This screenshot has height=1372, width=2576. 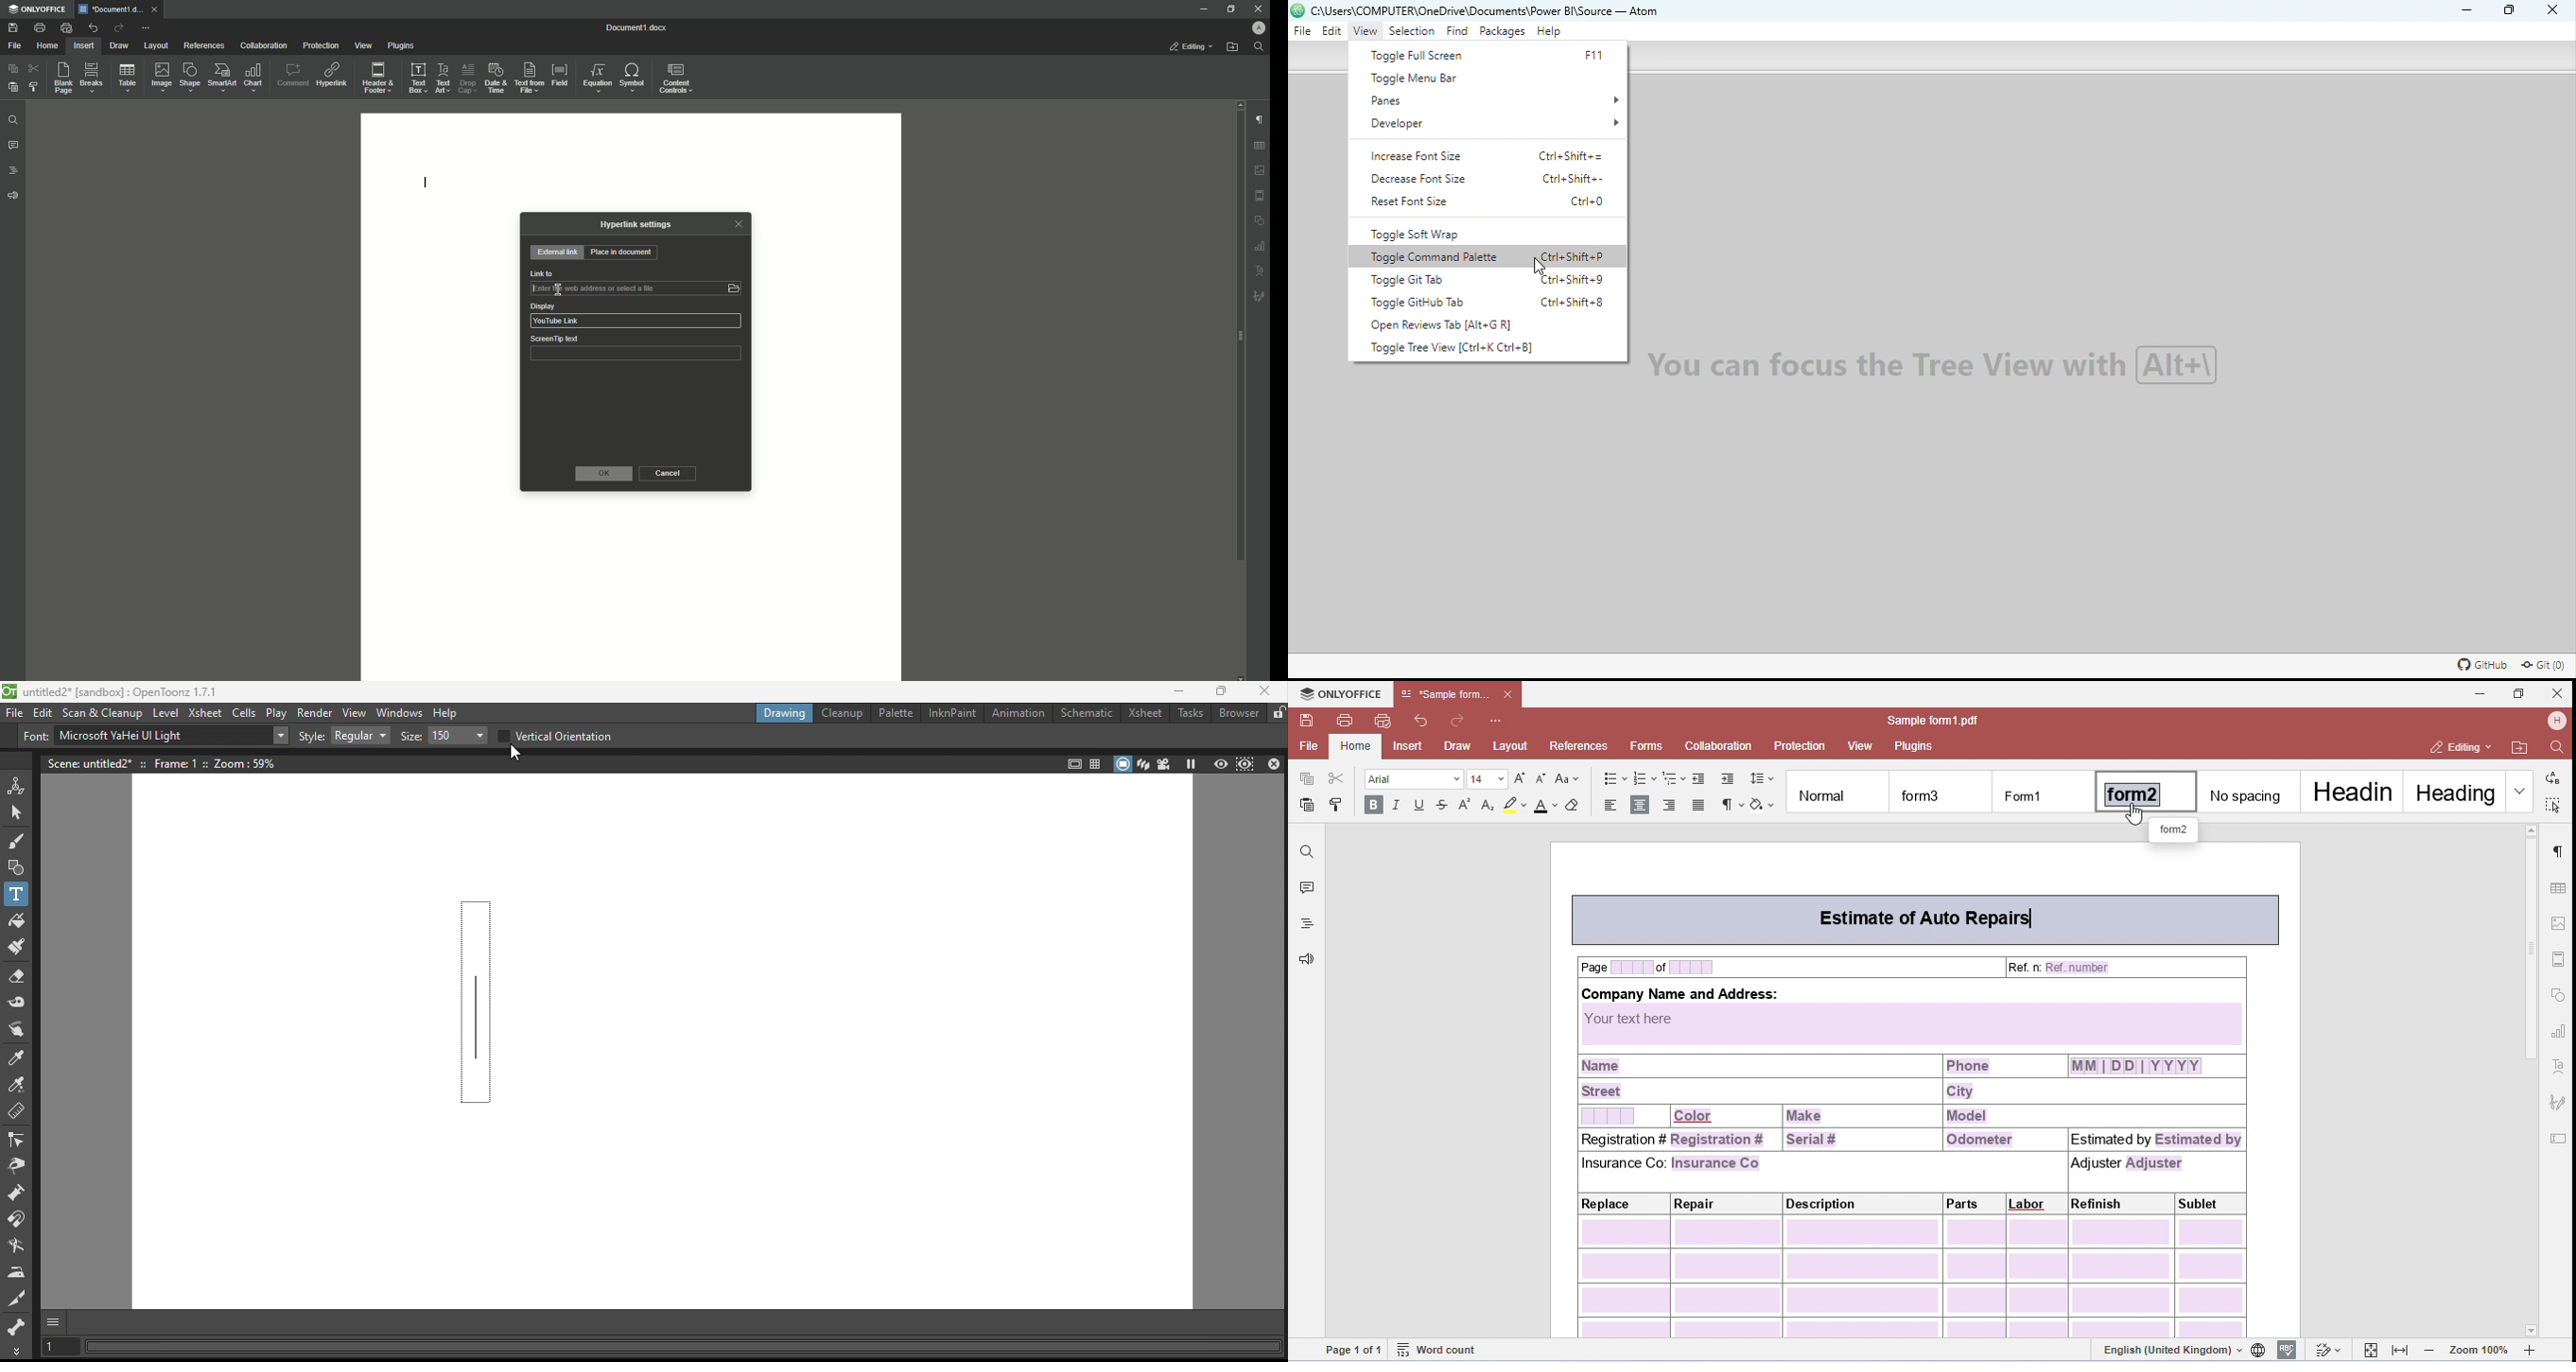 What do you see at coordinates (1233, 48) in the screenshot?
I see `Open From File` at bounding box center [1233, 48].